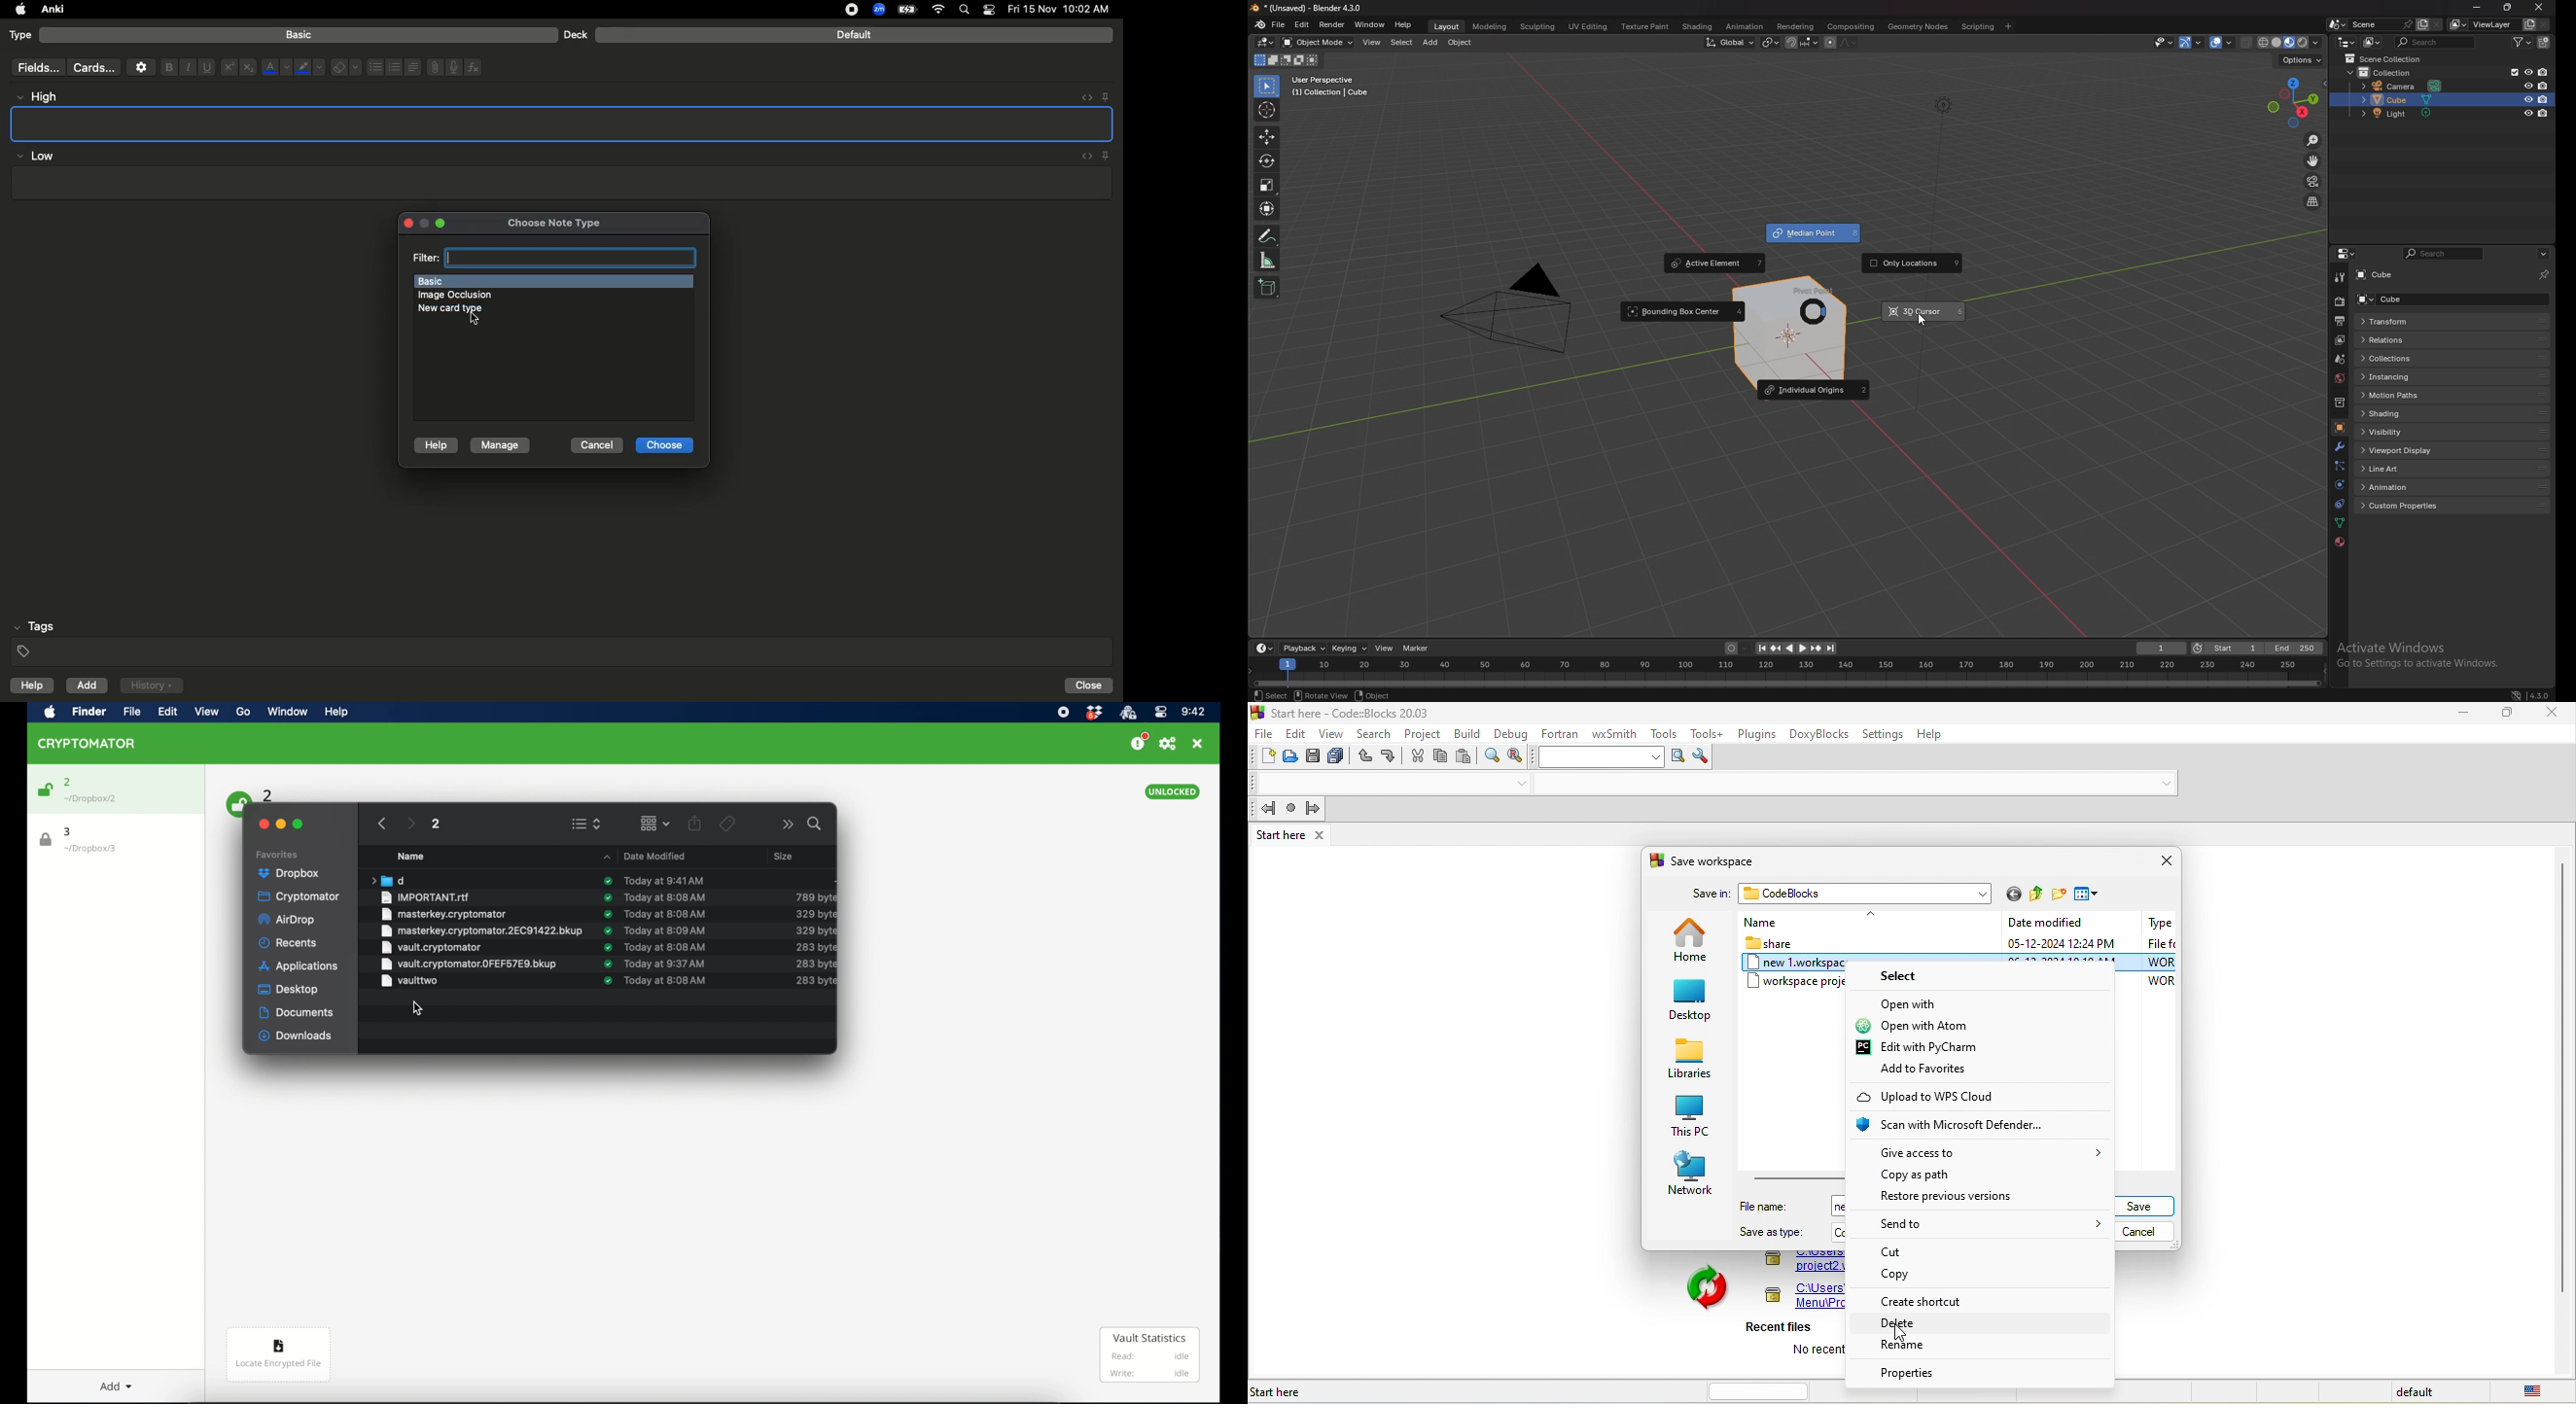 Image resolution: width=2576 pixels, height=1428 pixels. I want to click on close, so click(406, 225).